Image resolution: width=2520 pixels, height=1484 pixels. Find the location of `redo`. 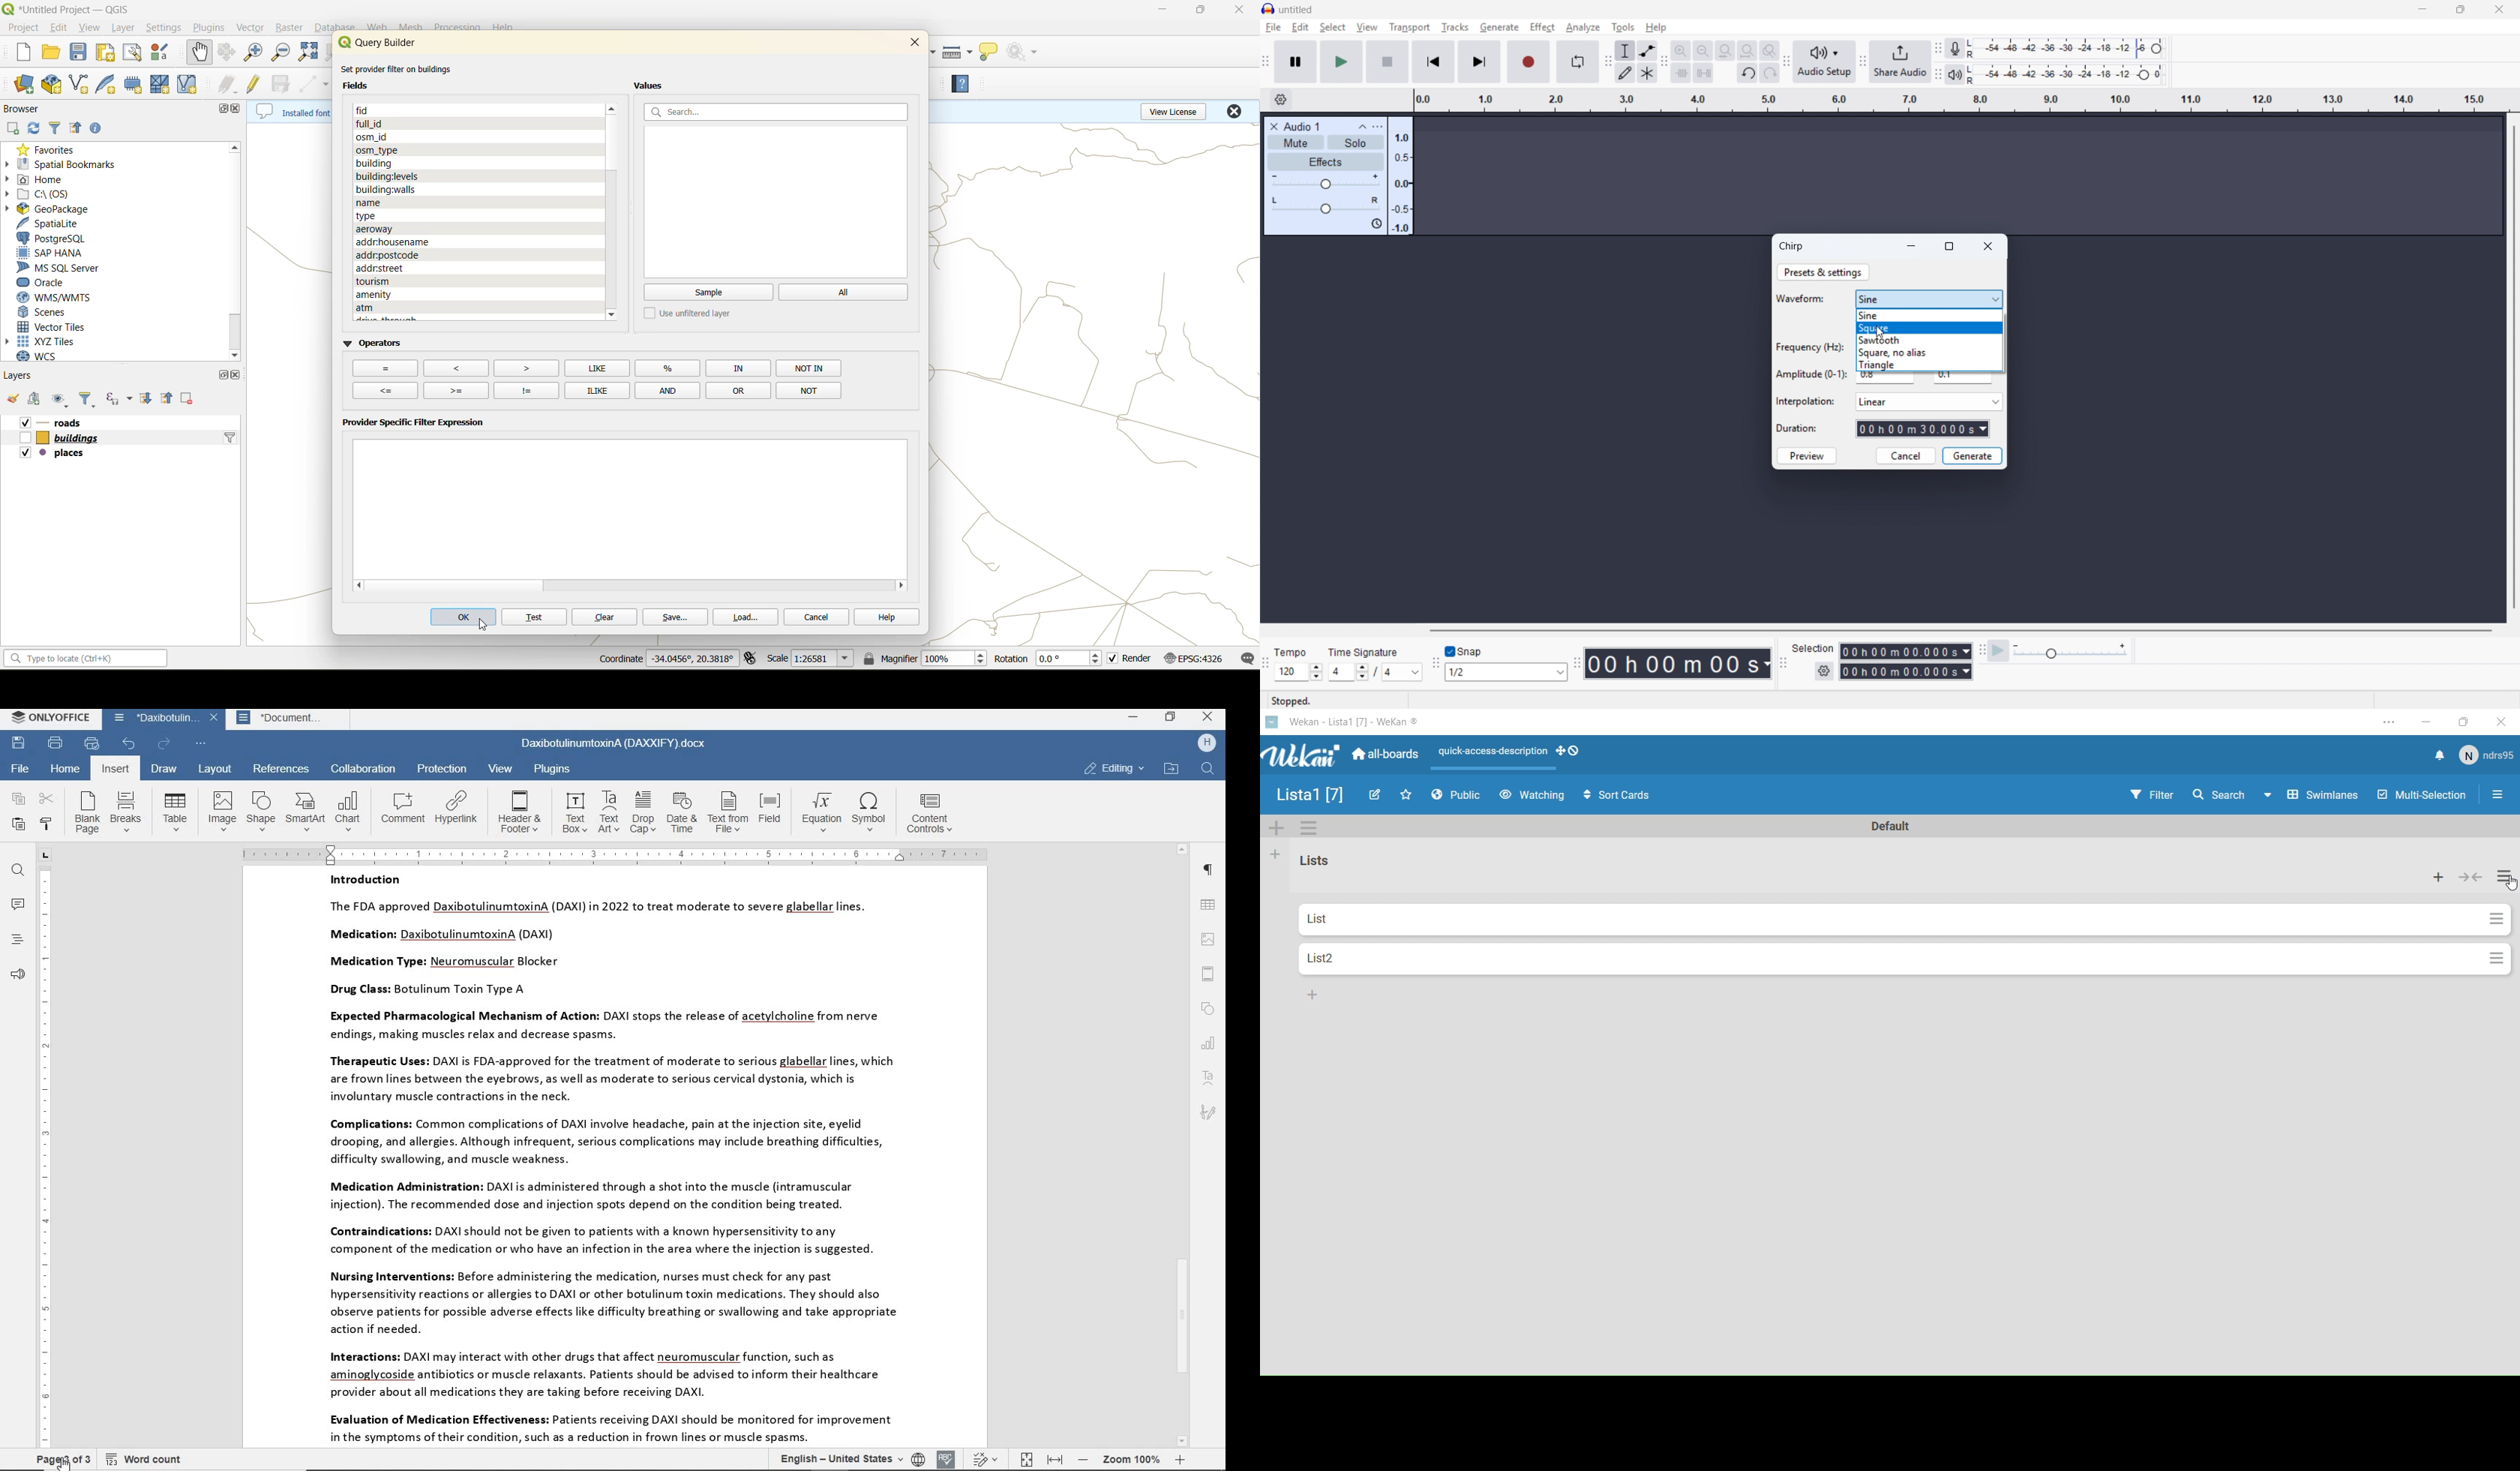

redo is located at coordinates (164, 743).